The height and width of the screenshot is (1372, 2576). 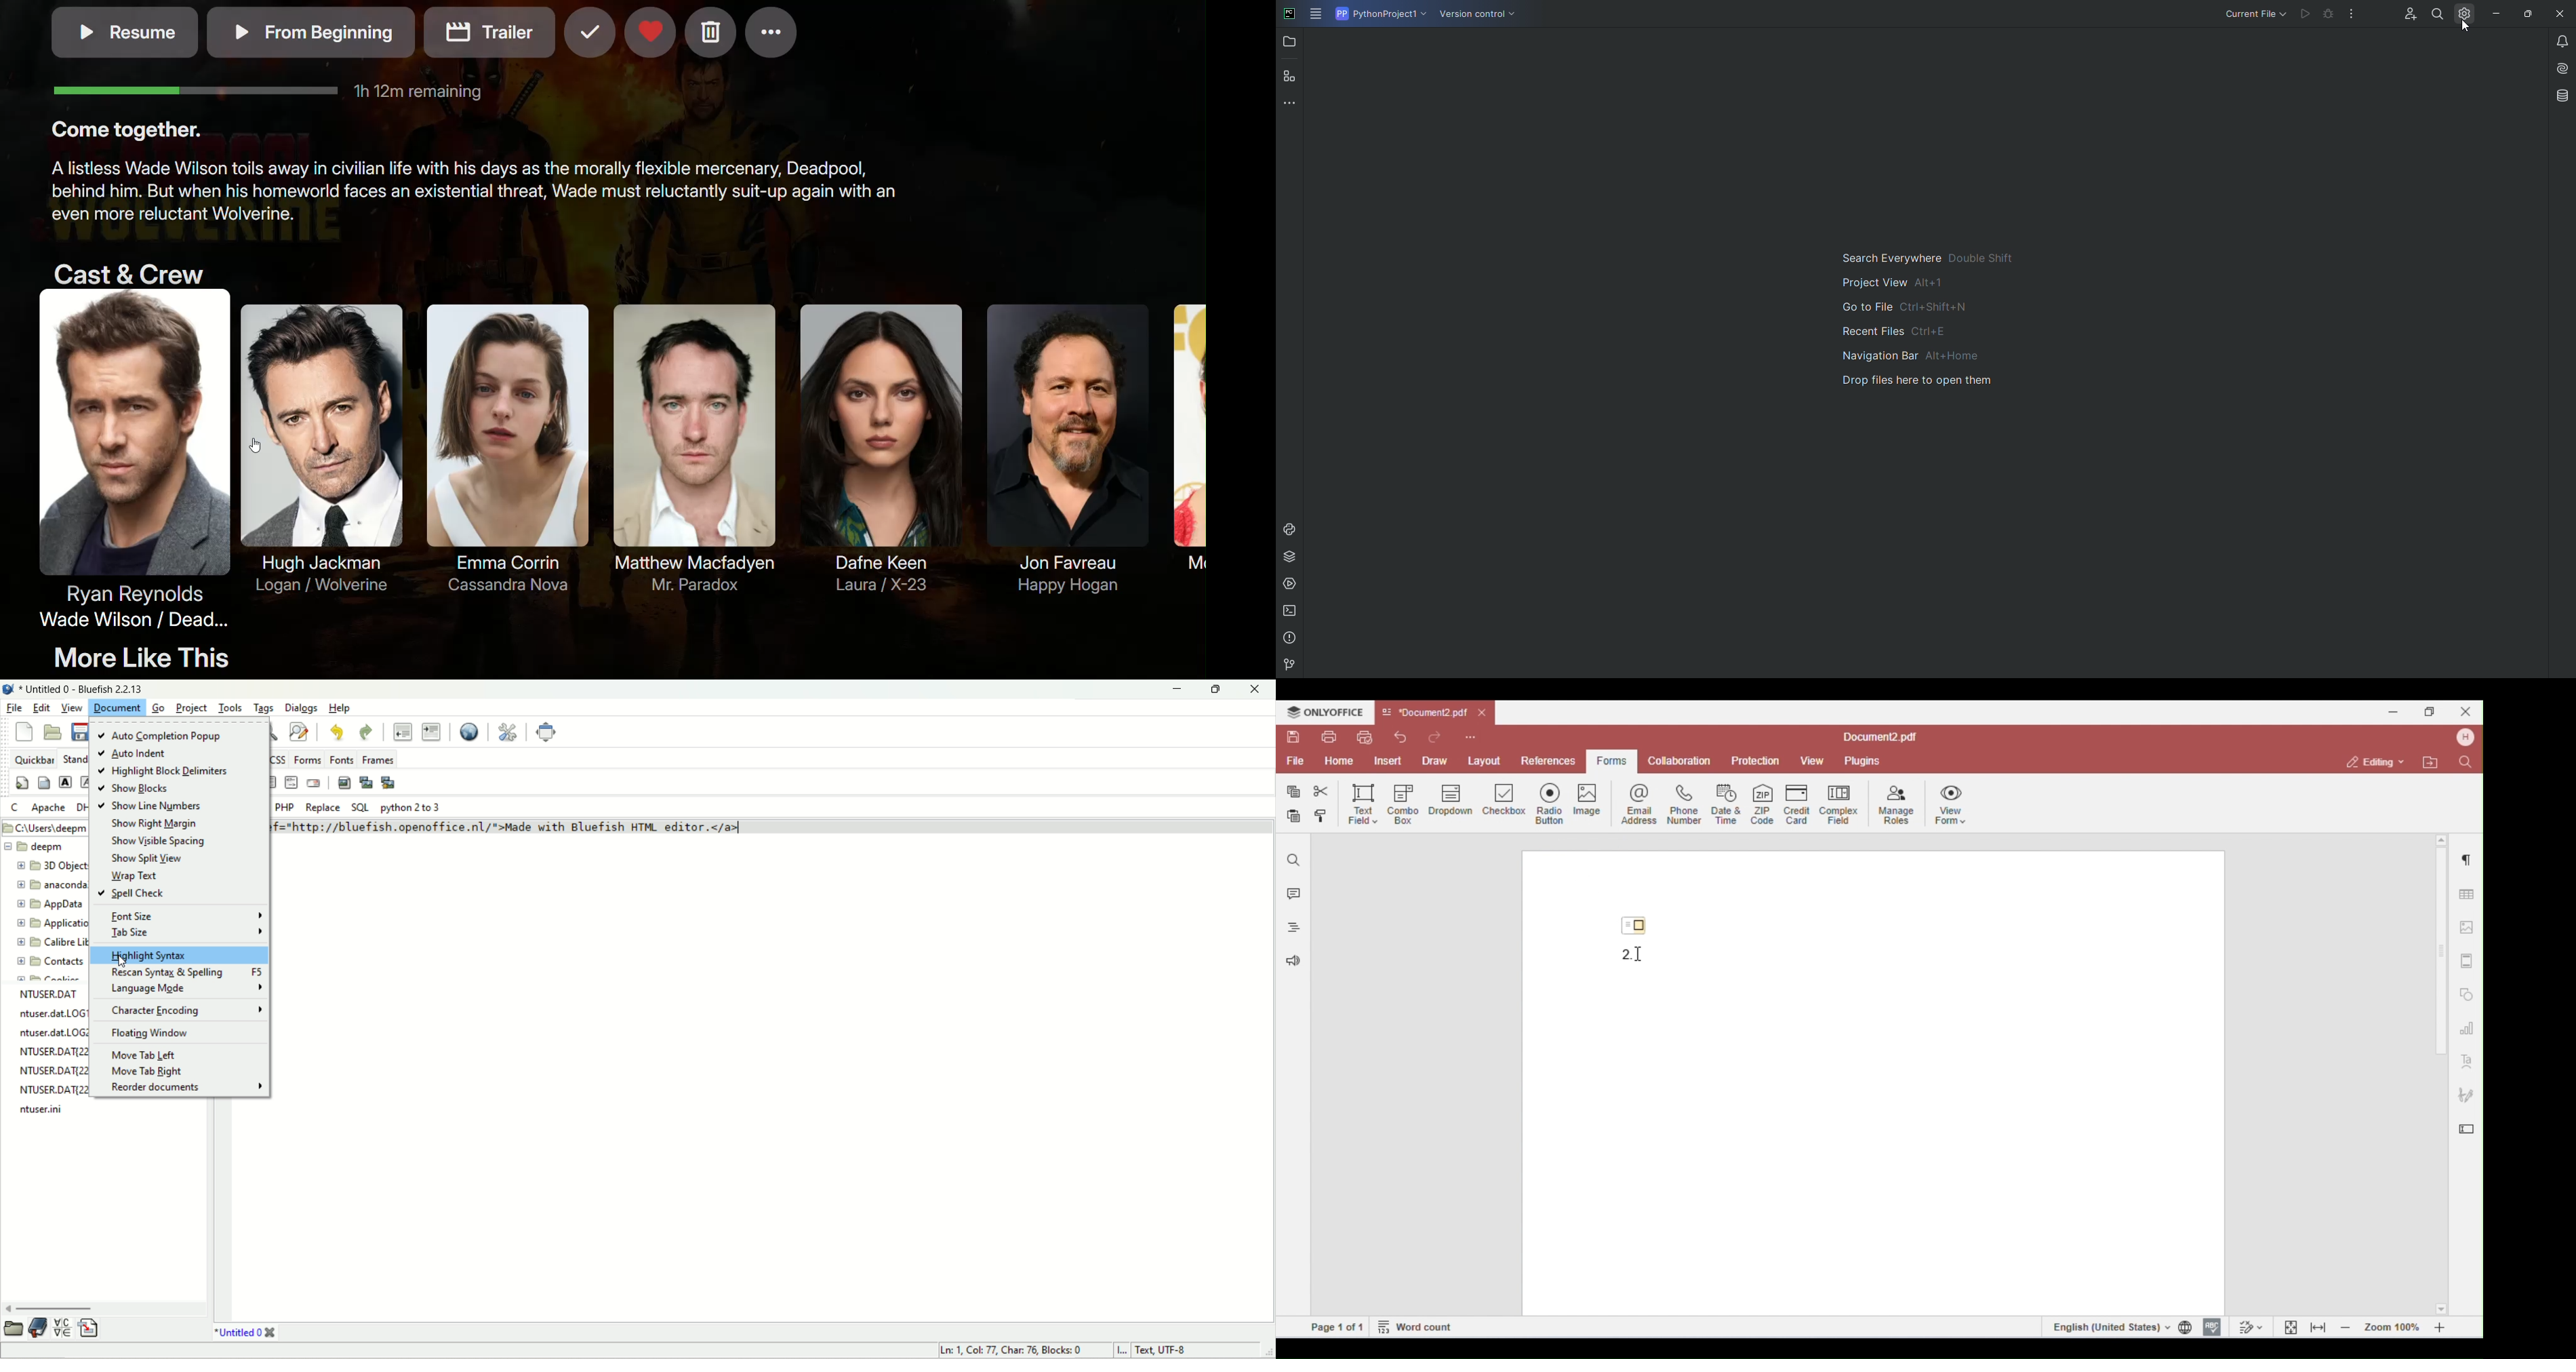 I want to click on tags, so click(x=264, y=707).